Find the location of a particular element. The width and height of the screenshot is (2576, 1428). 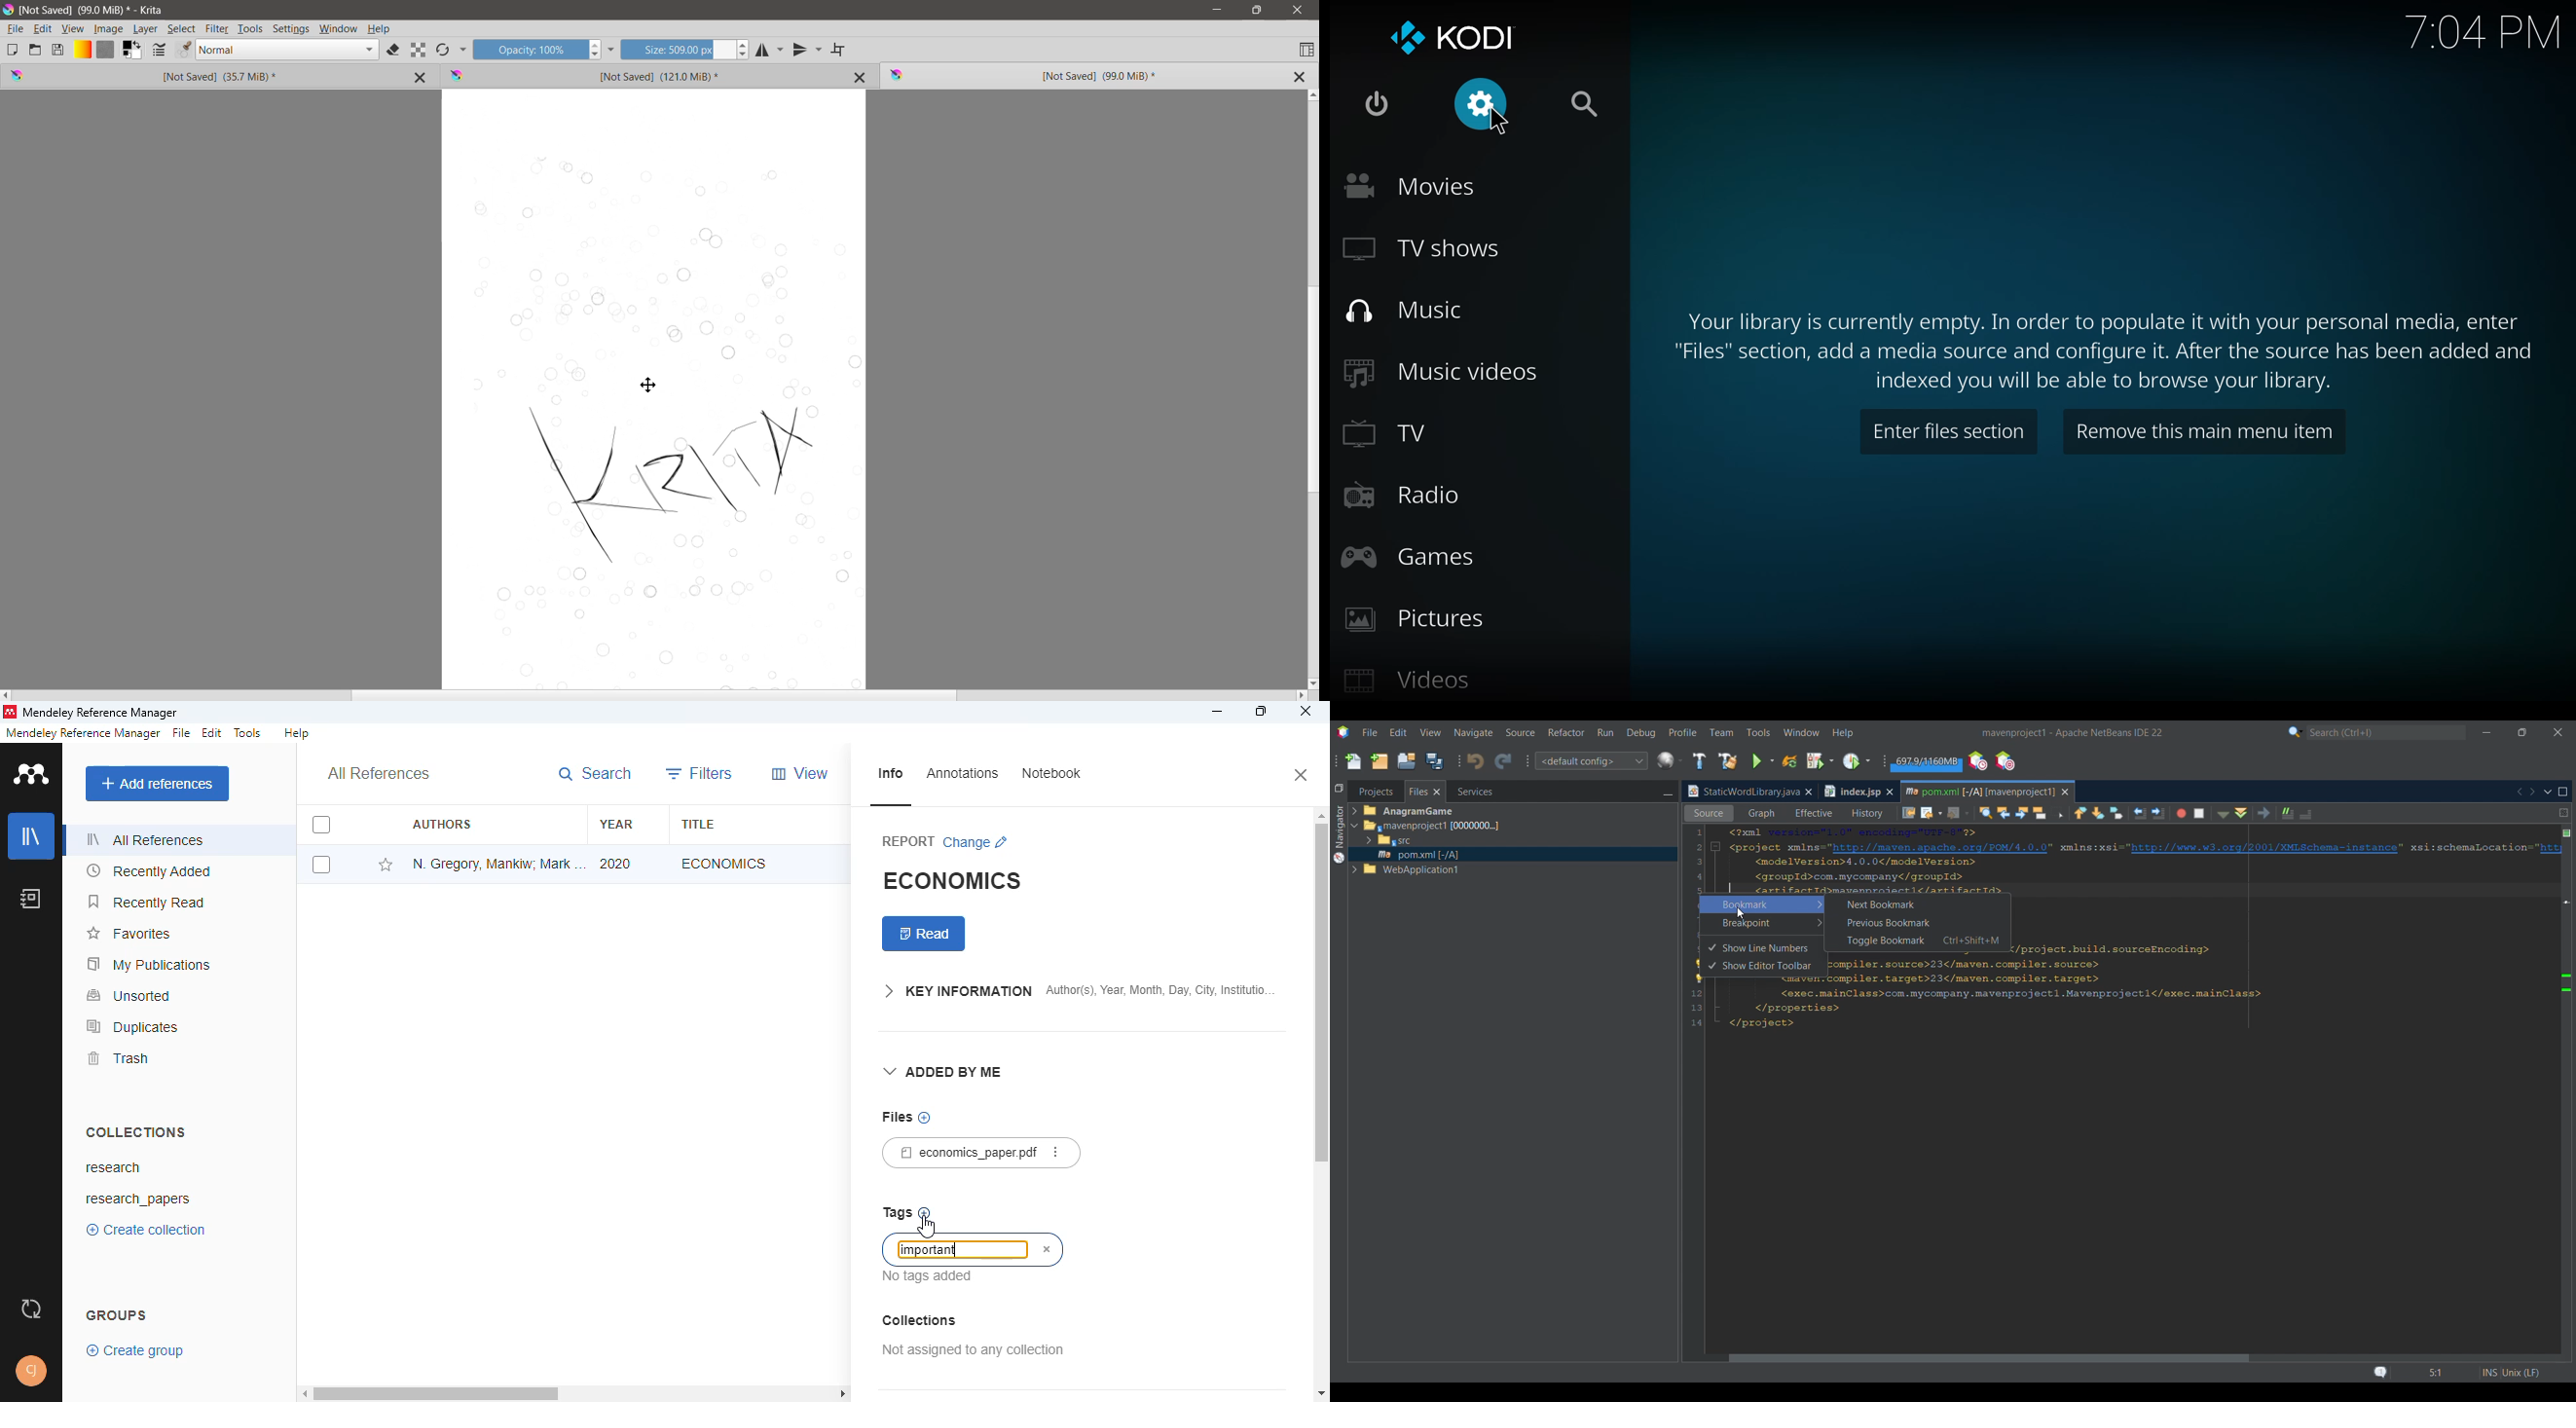

select is located at coordinates (321, 865).